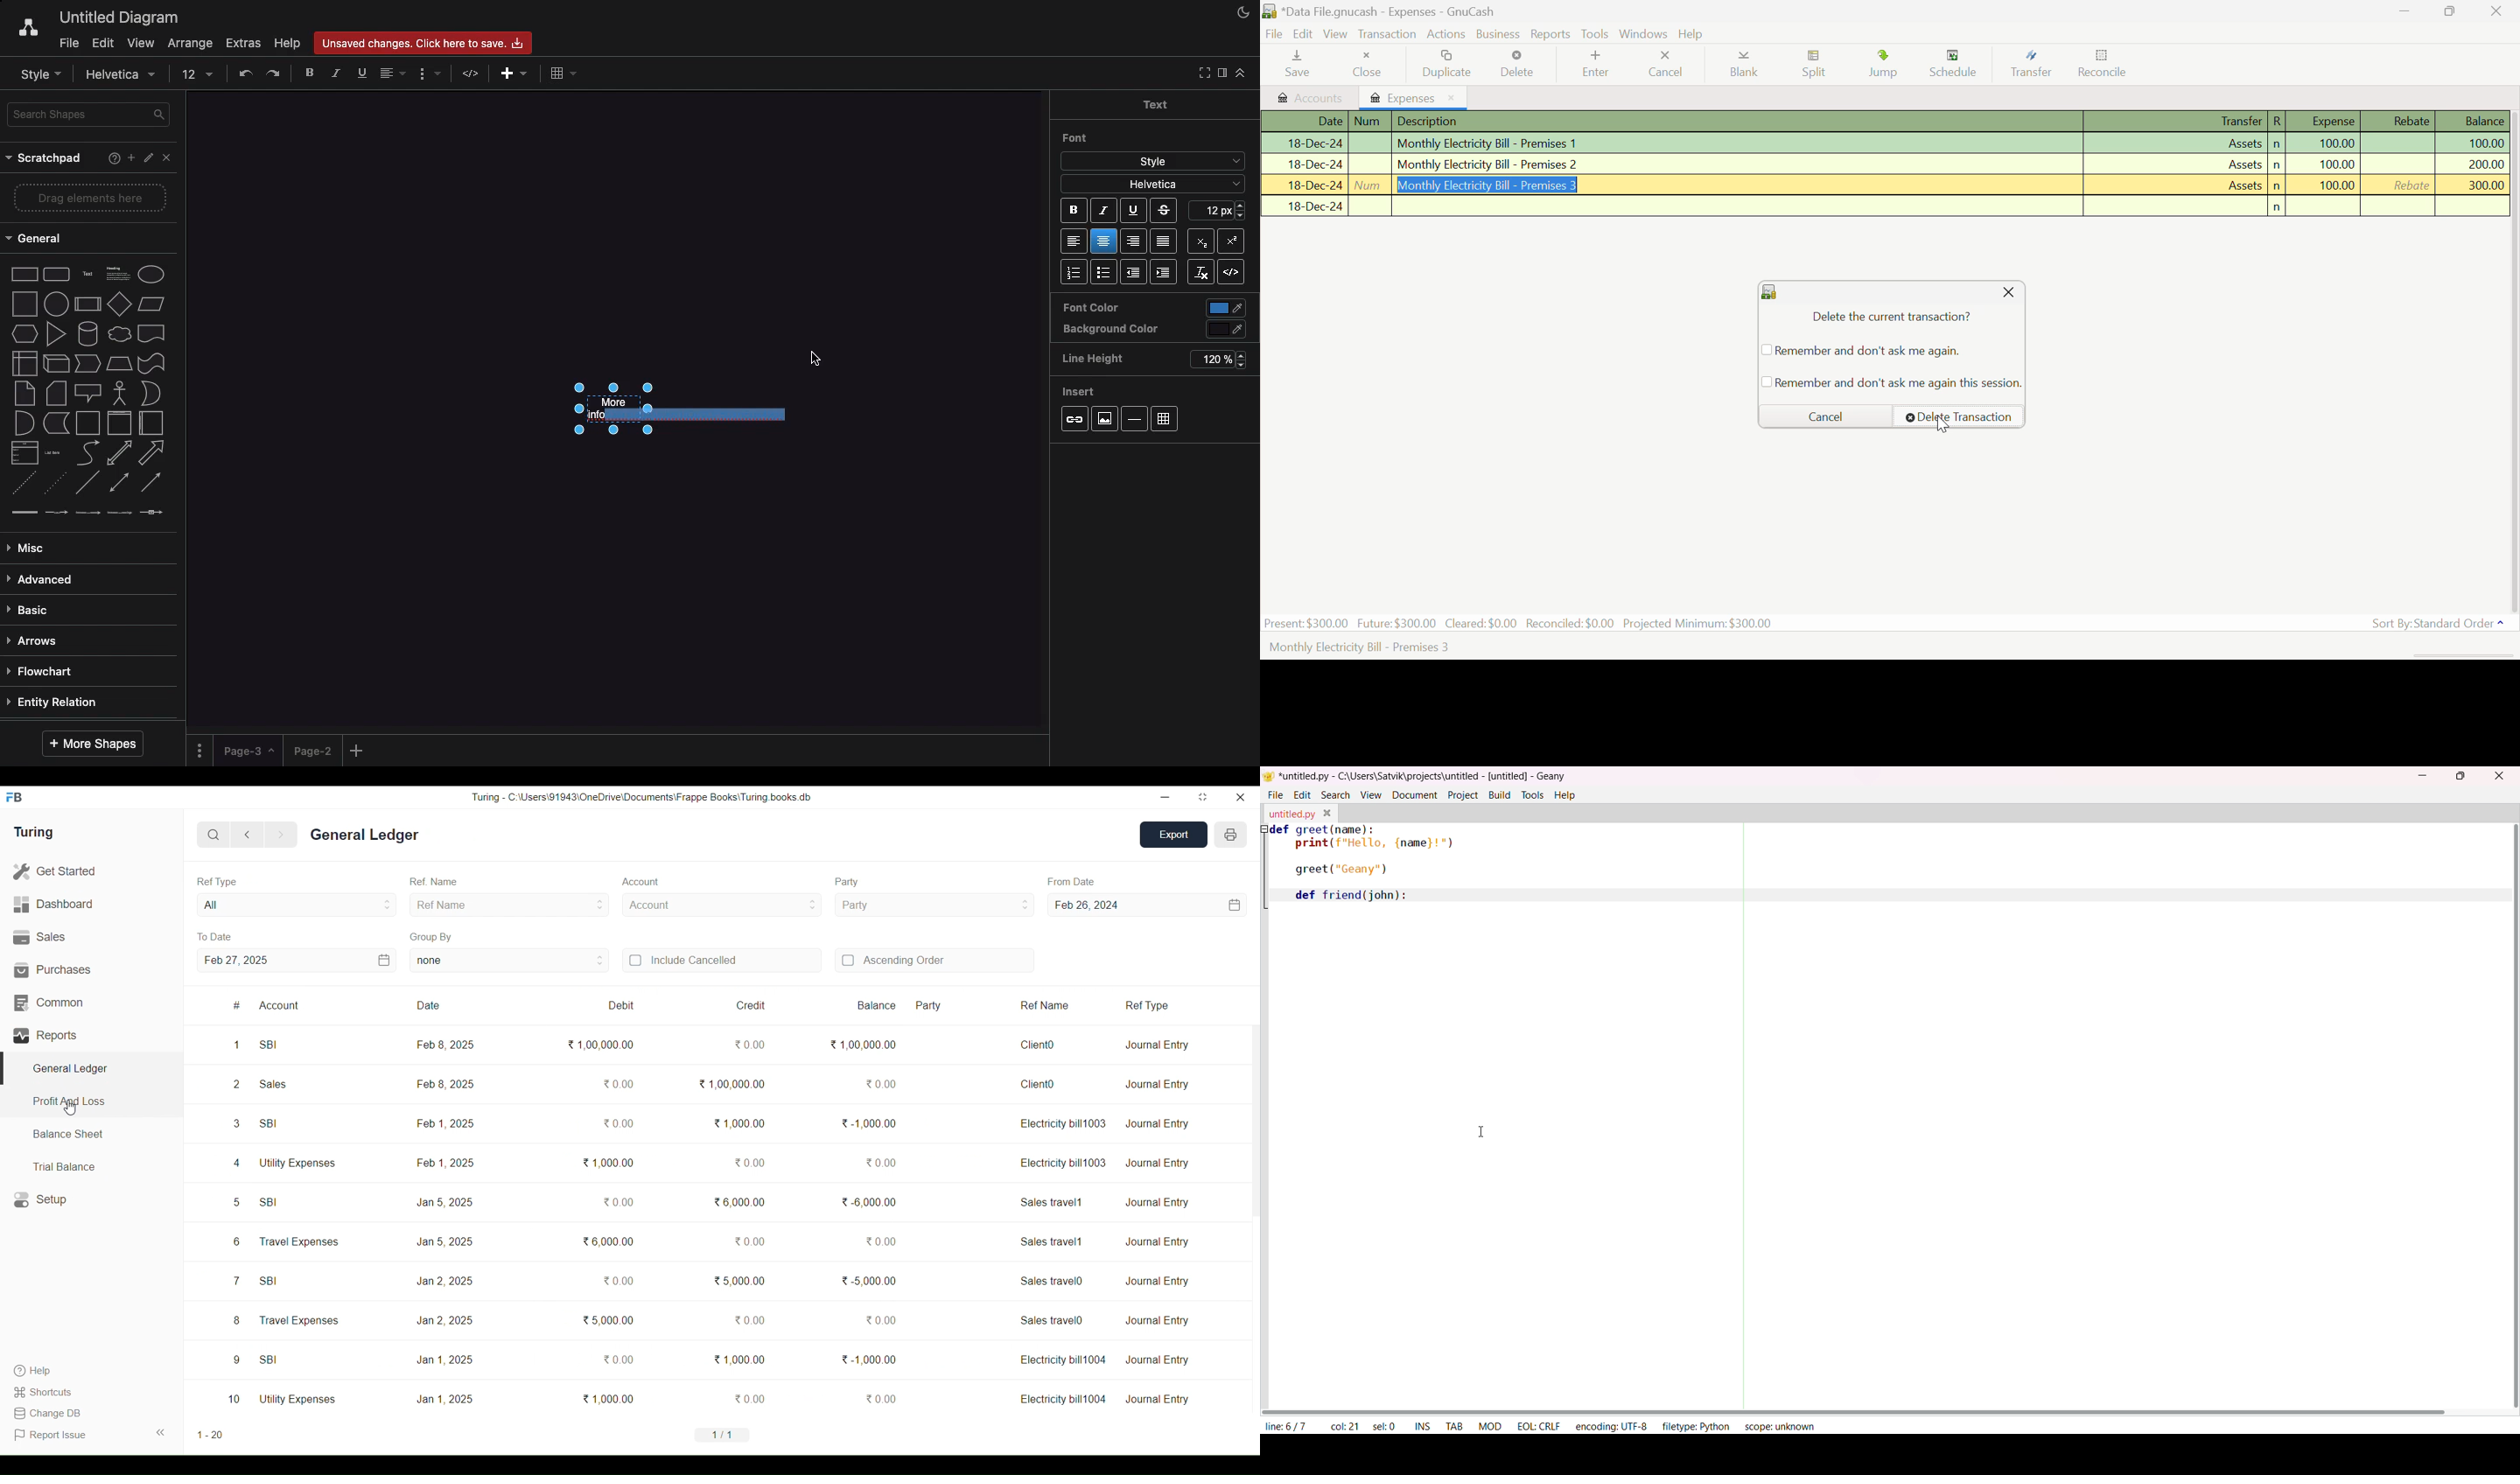  What do you see at coordinates (872, 1360) in the screenshot?
I see `-1,000.00` at bounding box center [872, 1360].